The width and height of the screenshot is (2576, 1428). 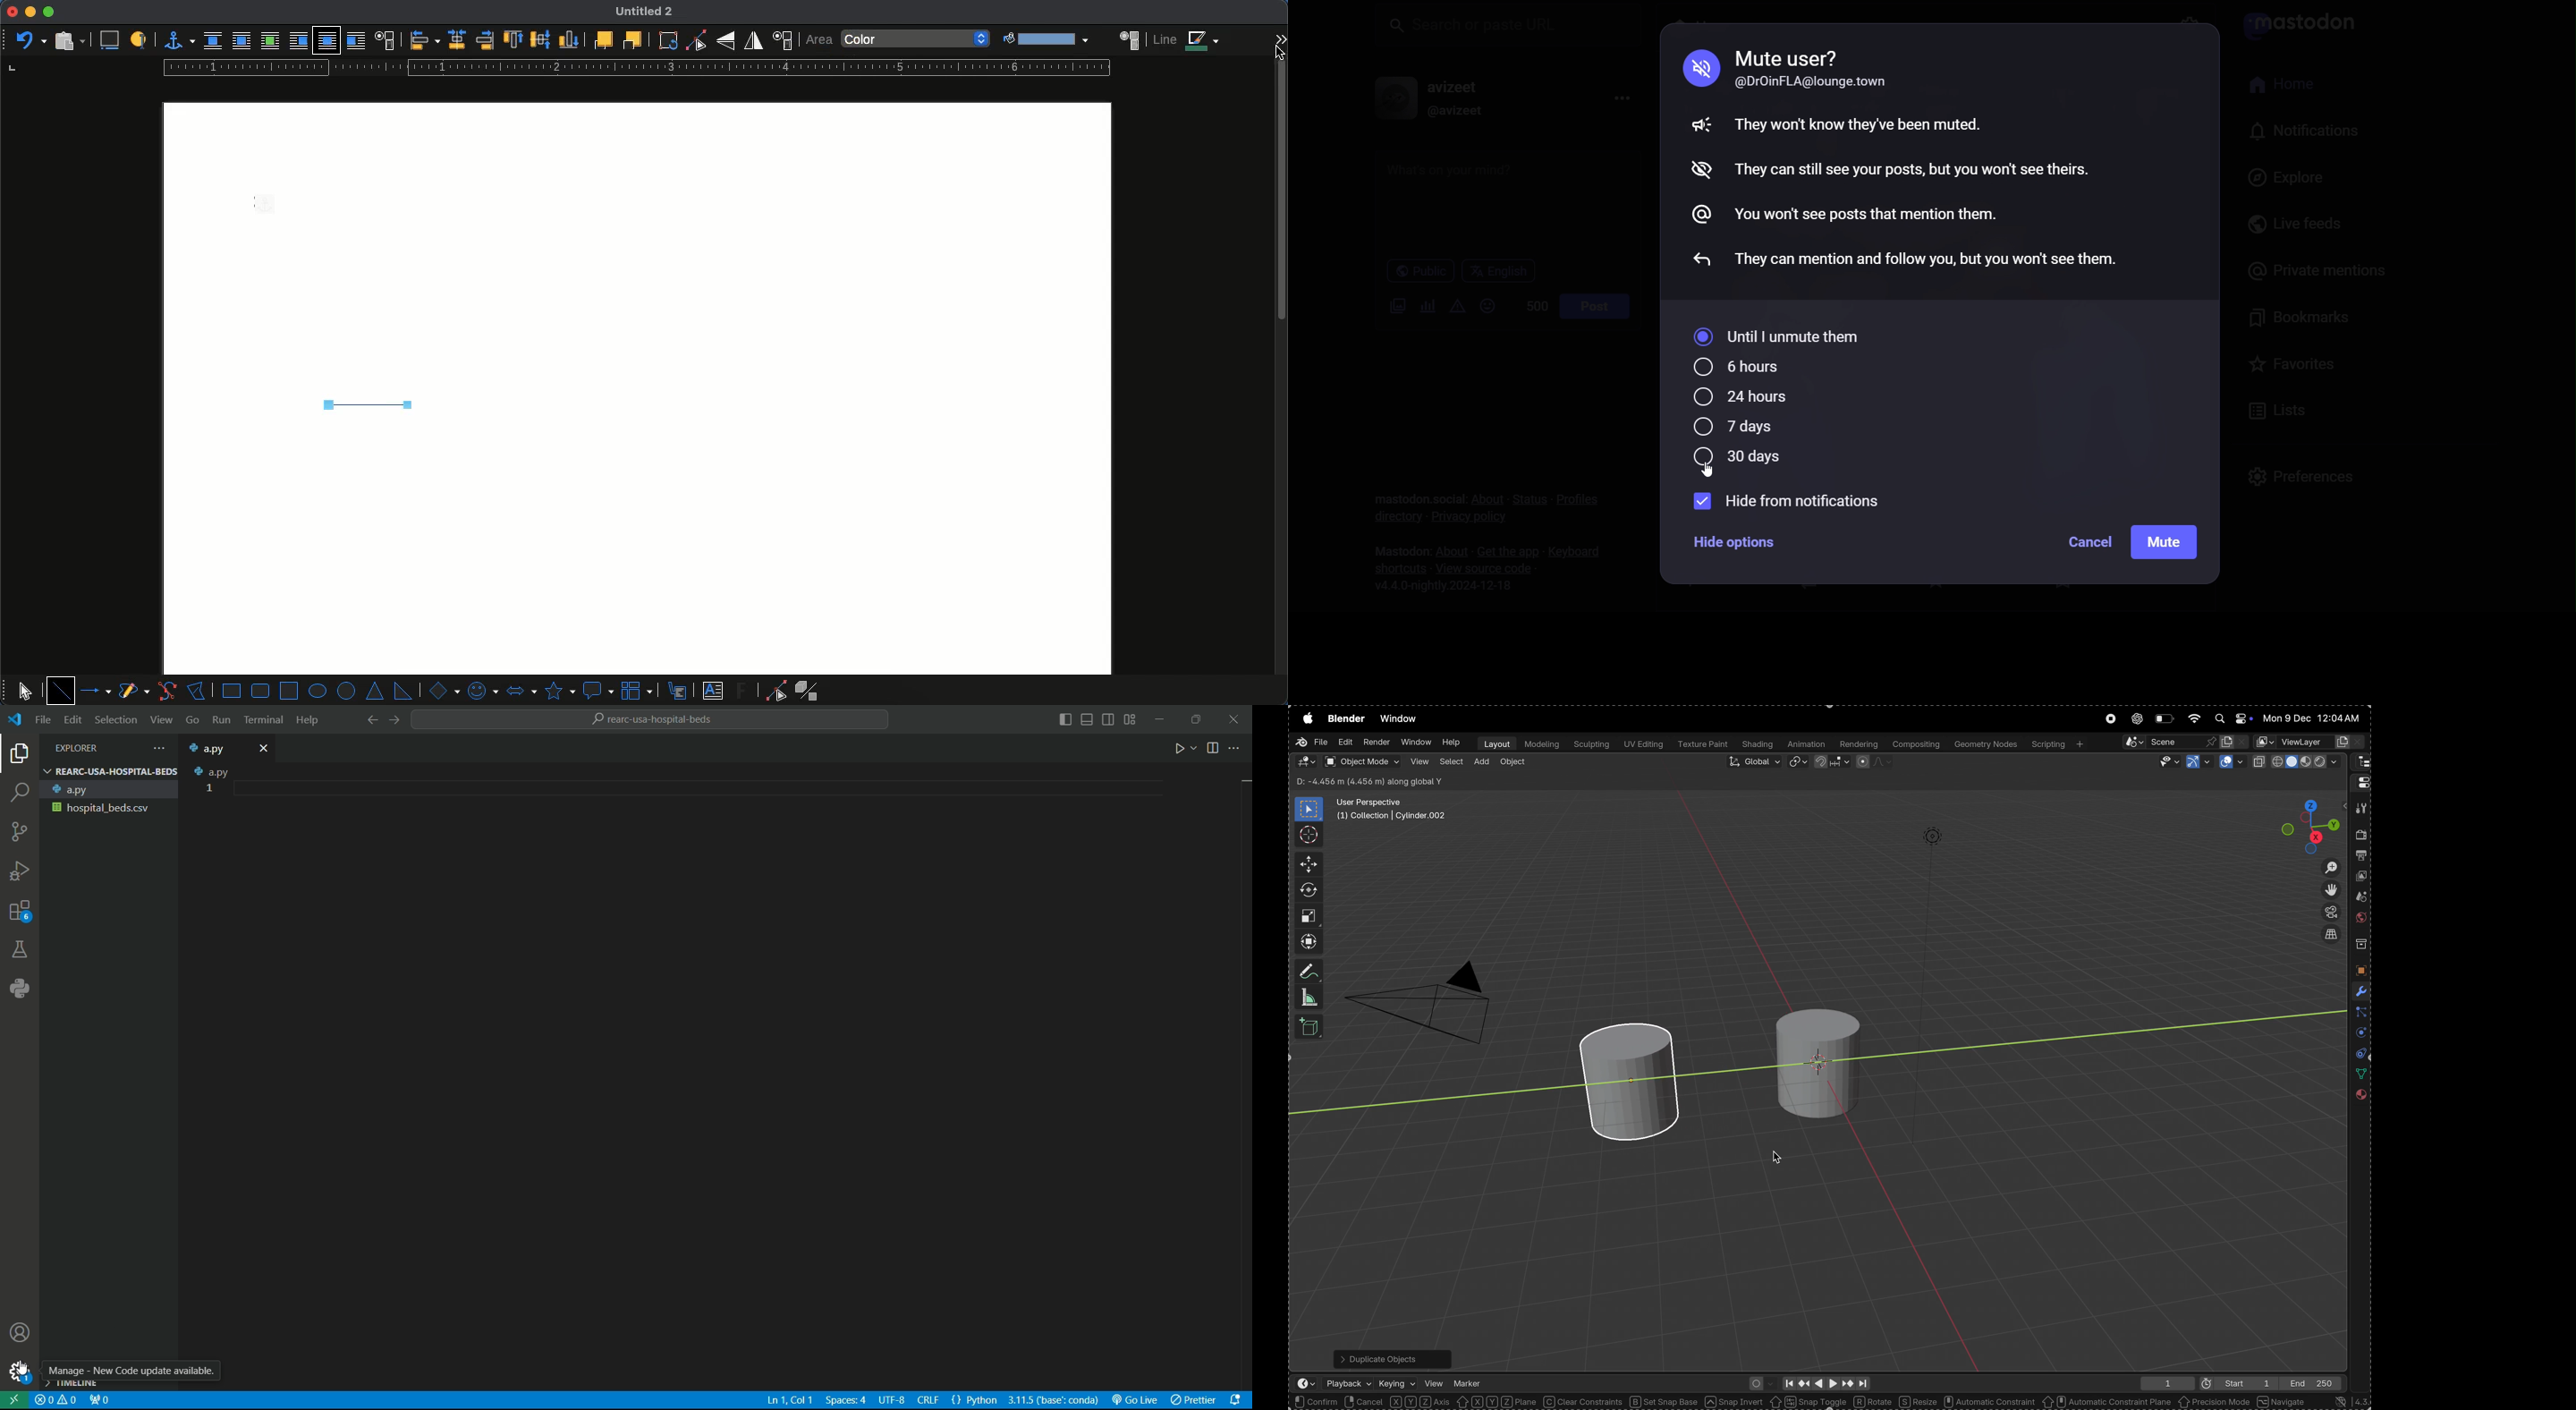 I want to click on Blender, so click(x=1346, y=718).